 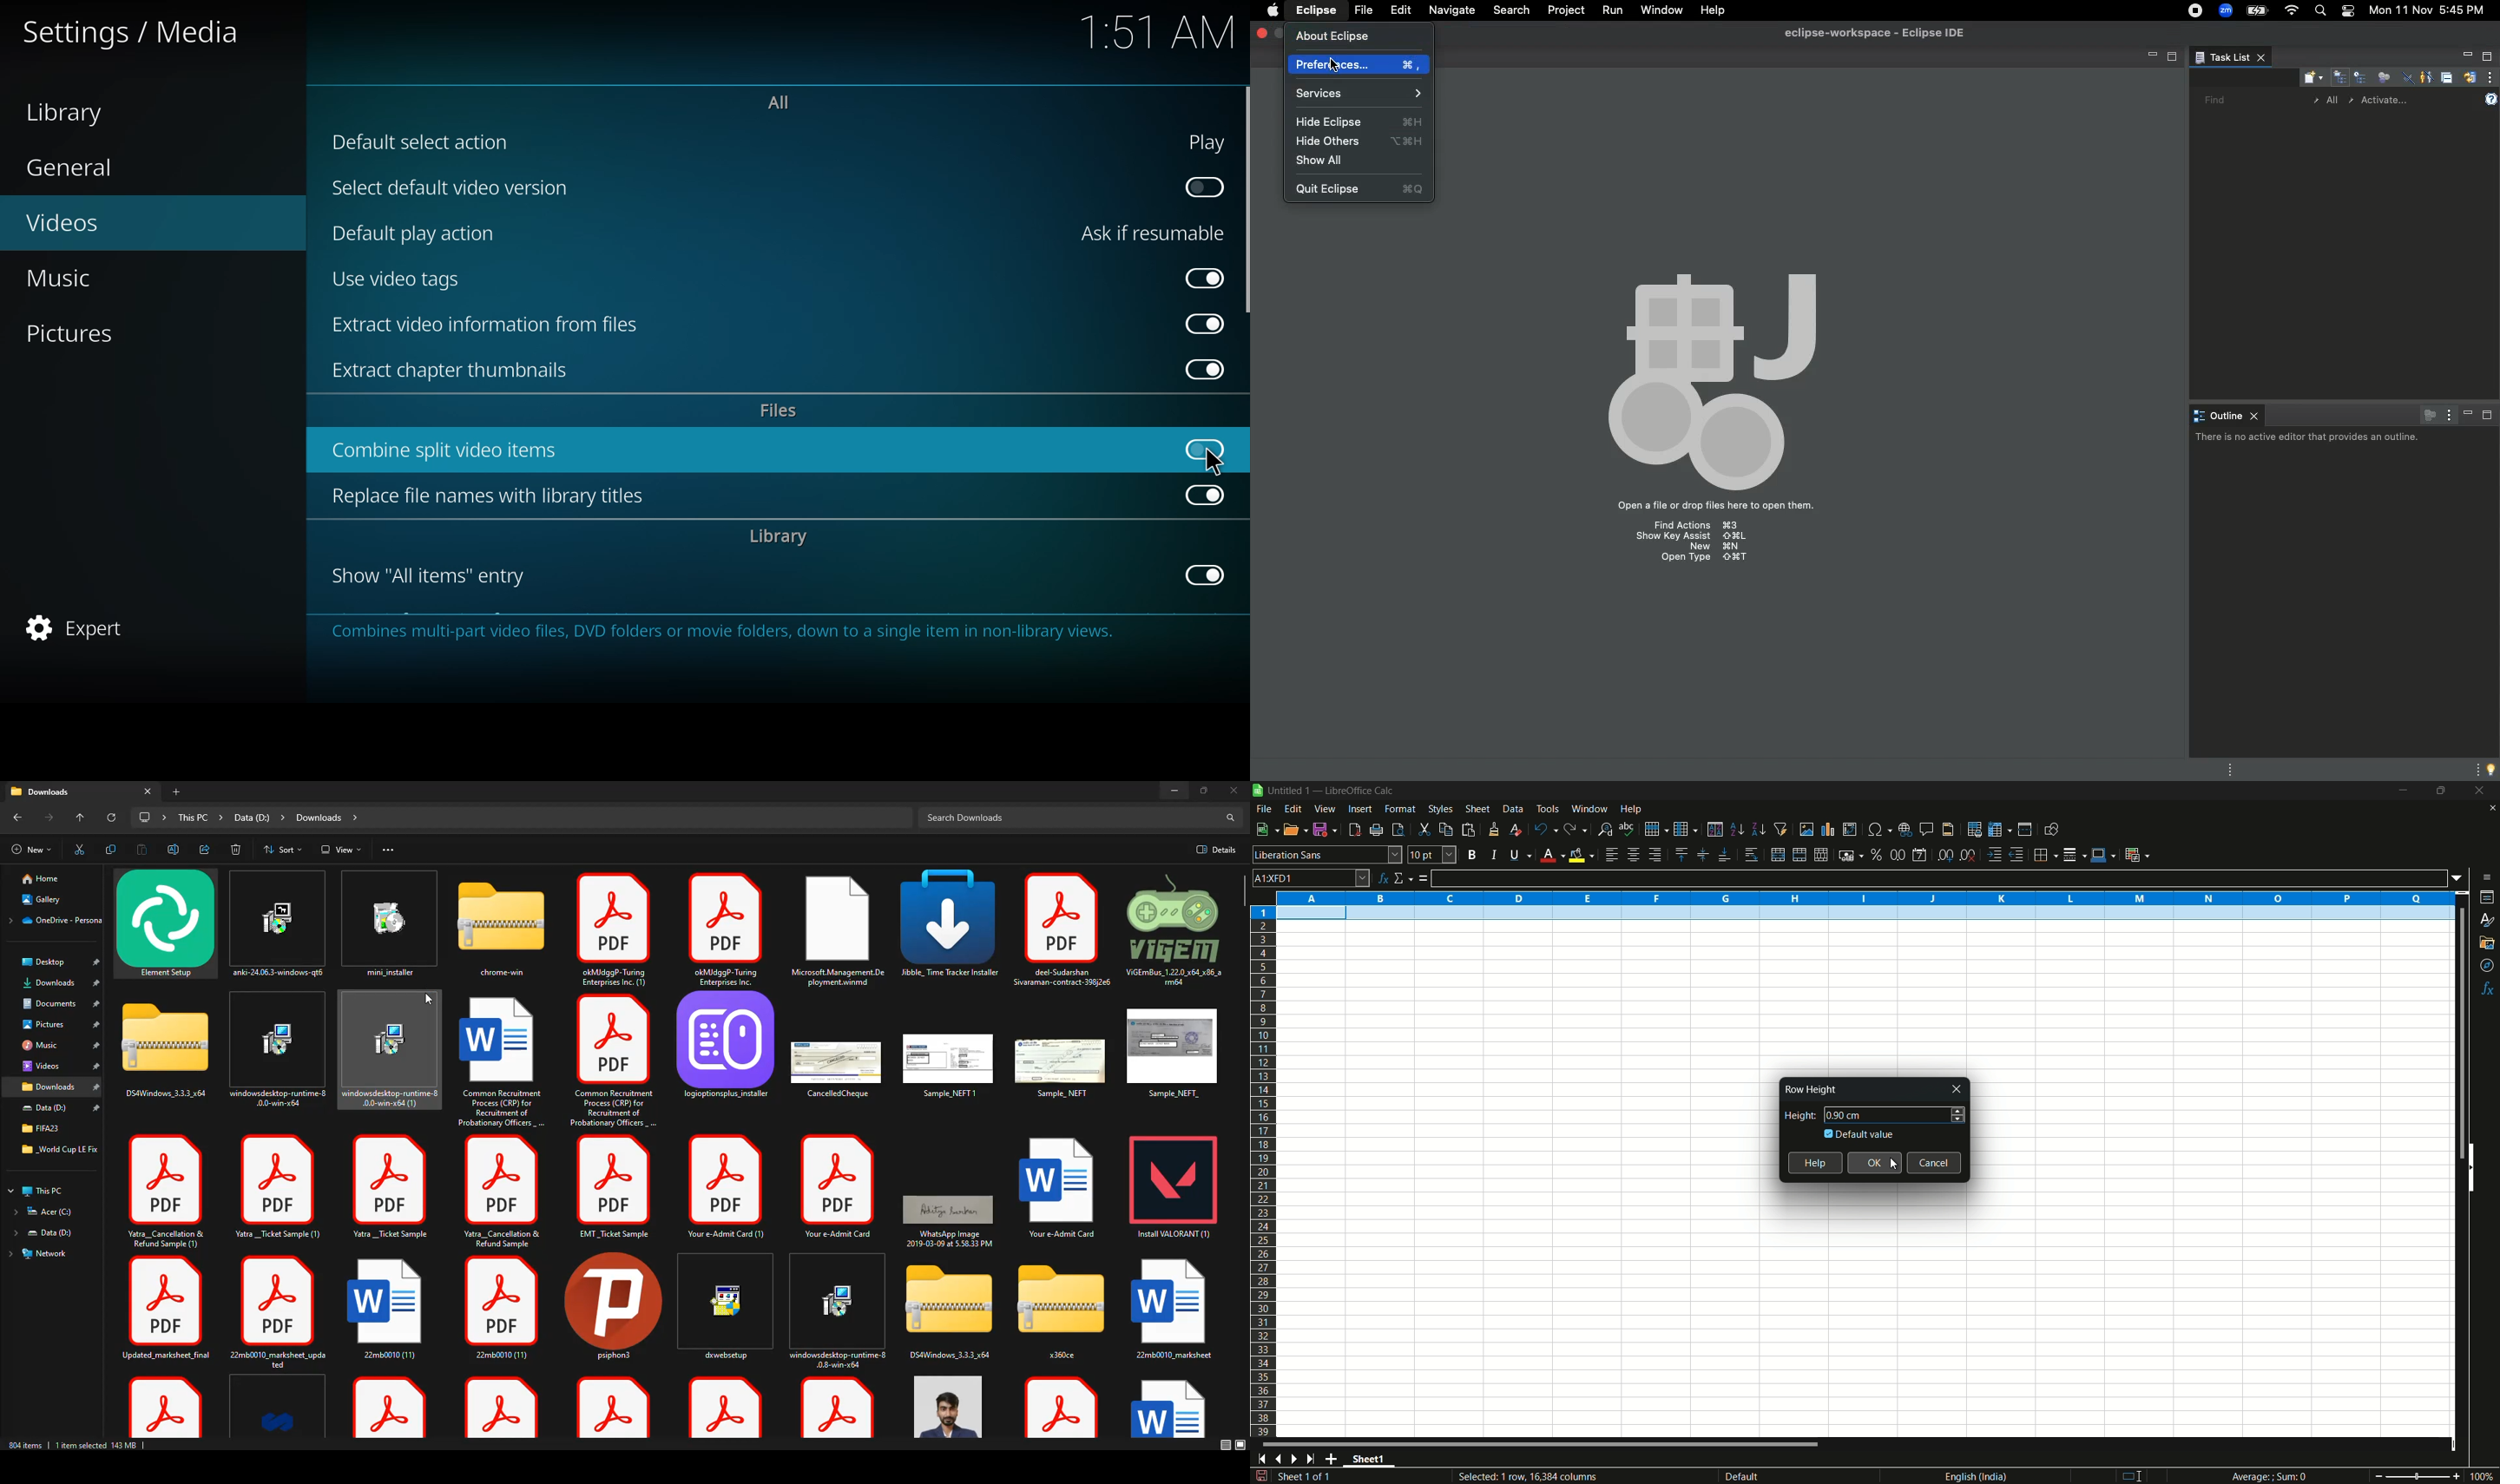 What do you see at coordinates (172, 1190) in the screenshot?
I see `file` at bounding box center [172, 1190].